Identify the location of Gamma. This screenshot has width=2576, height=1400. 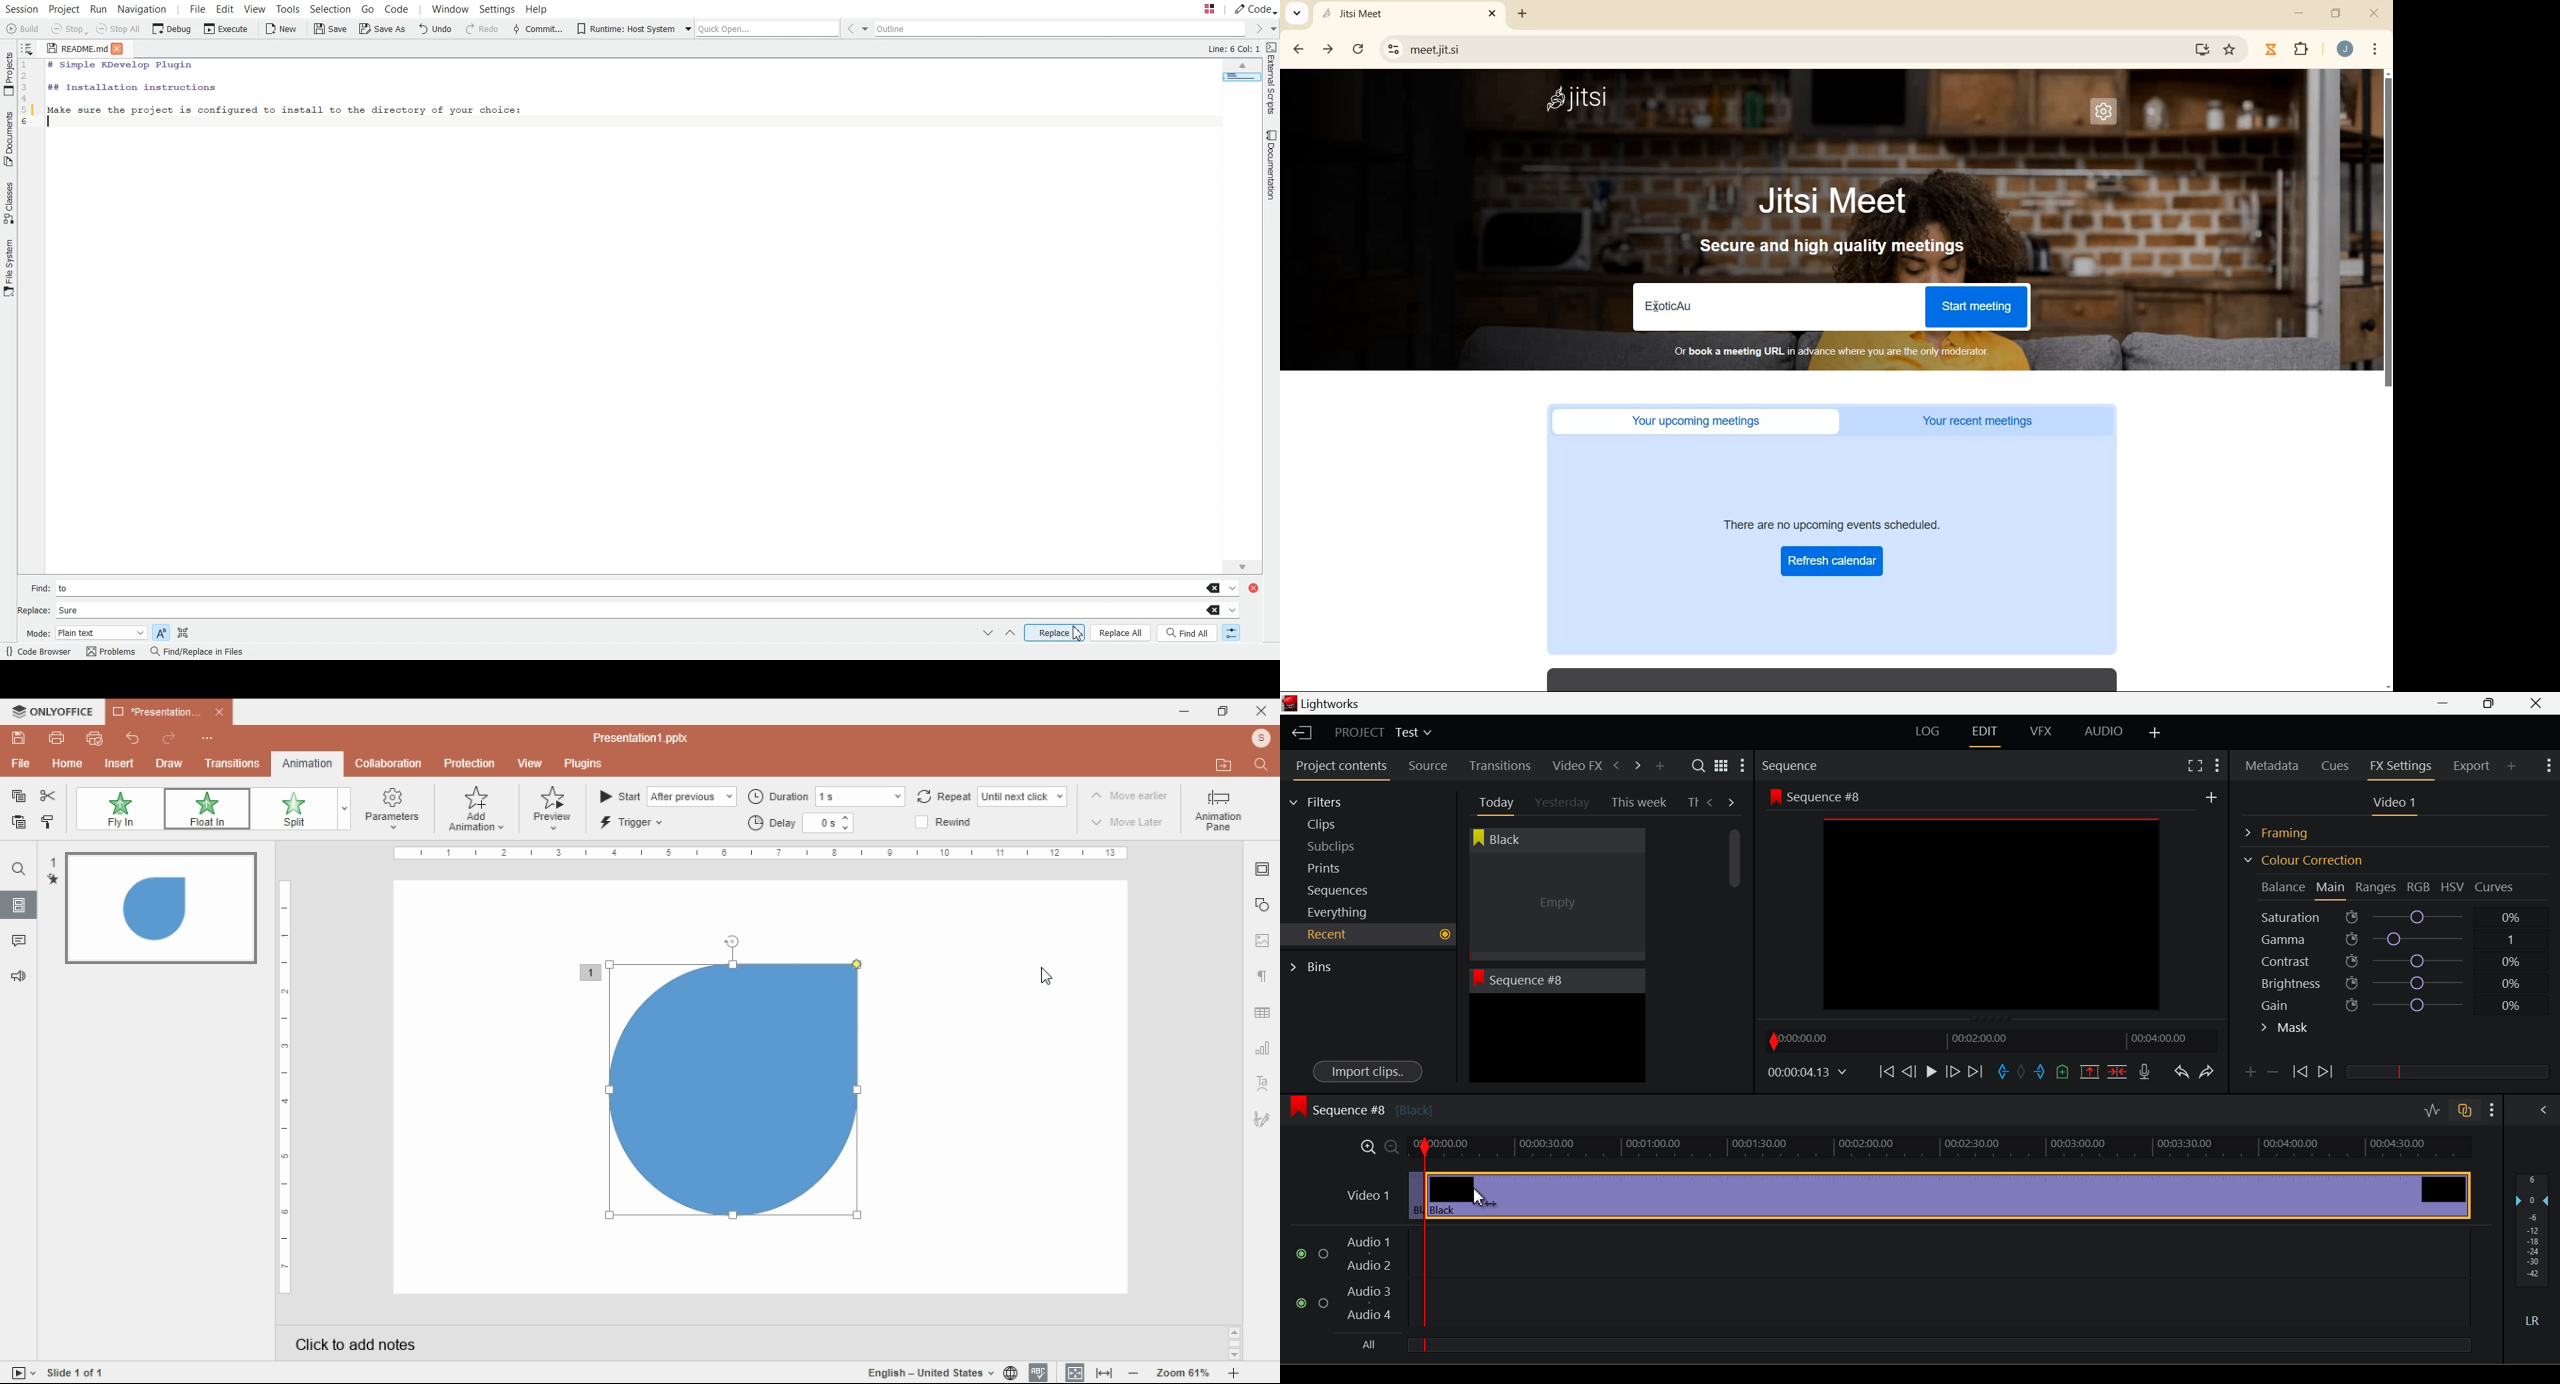
(2397, 939).